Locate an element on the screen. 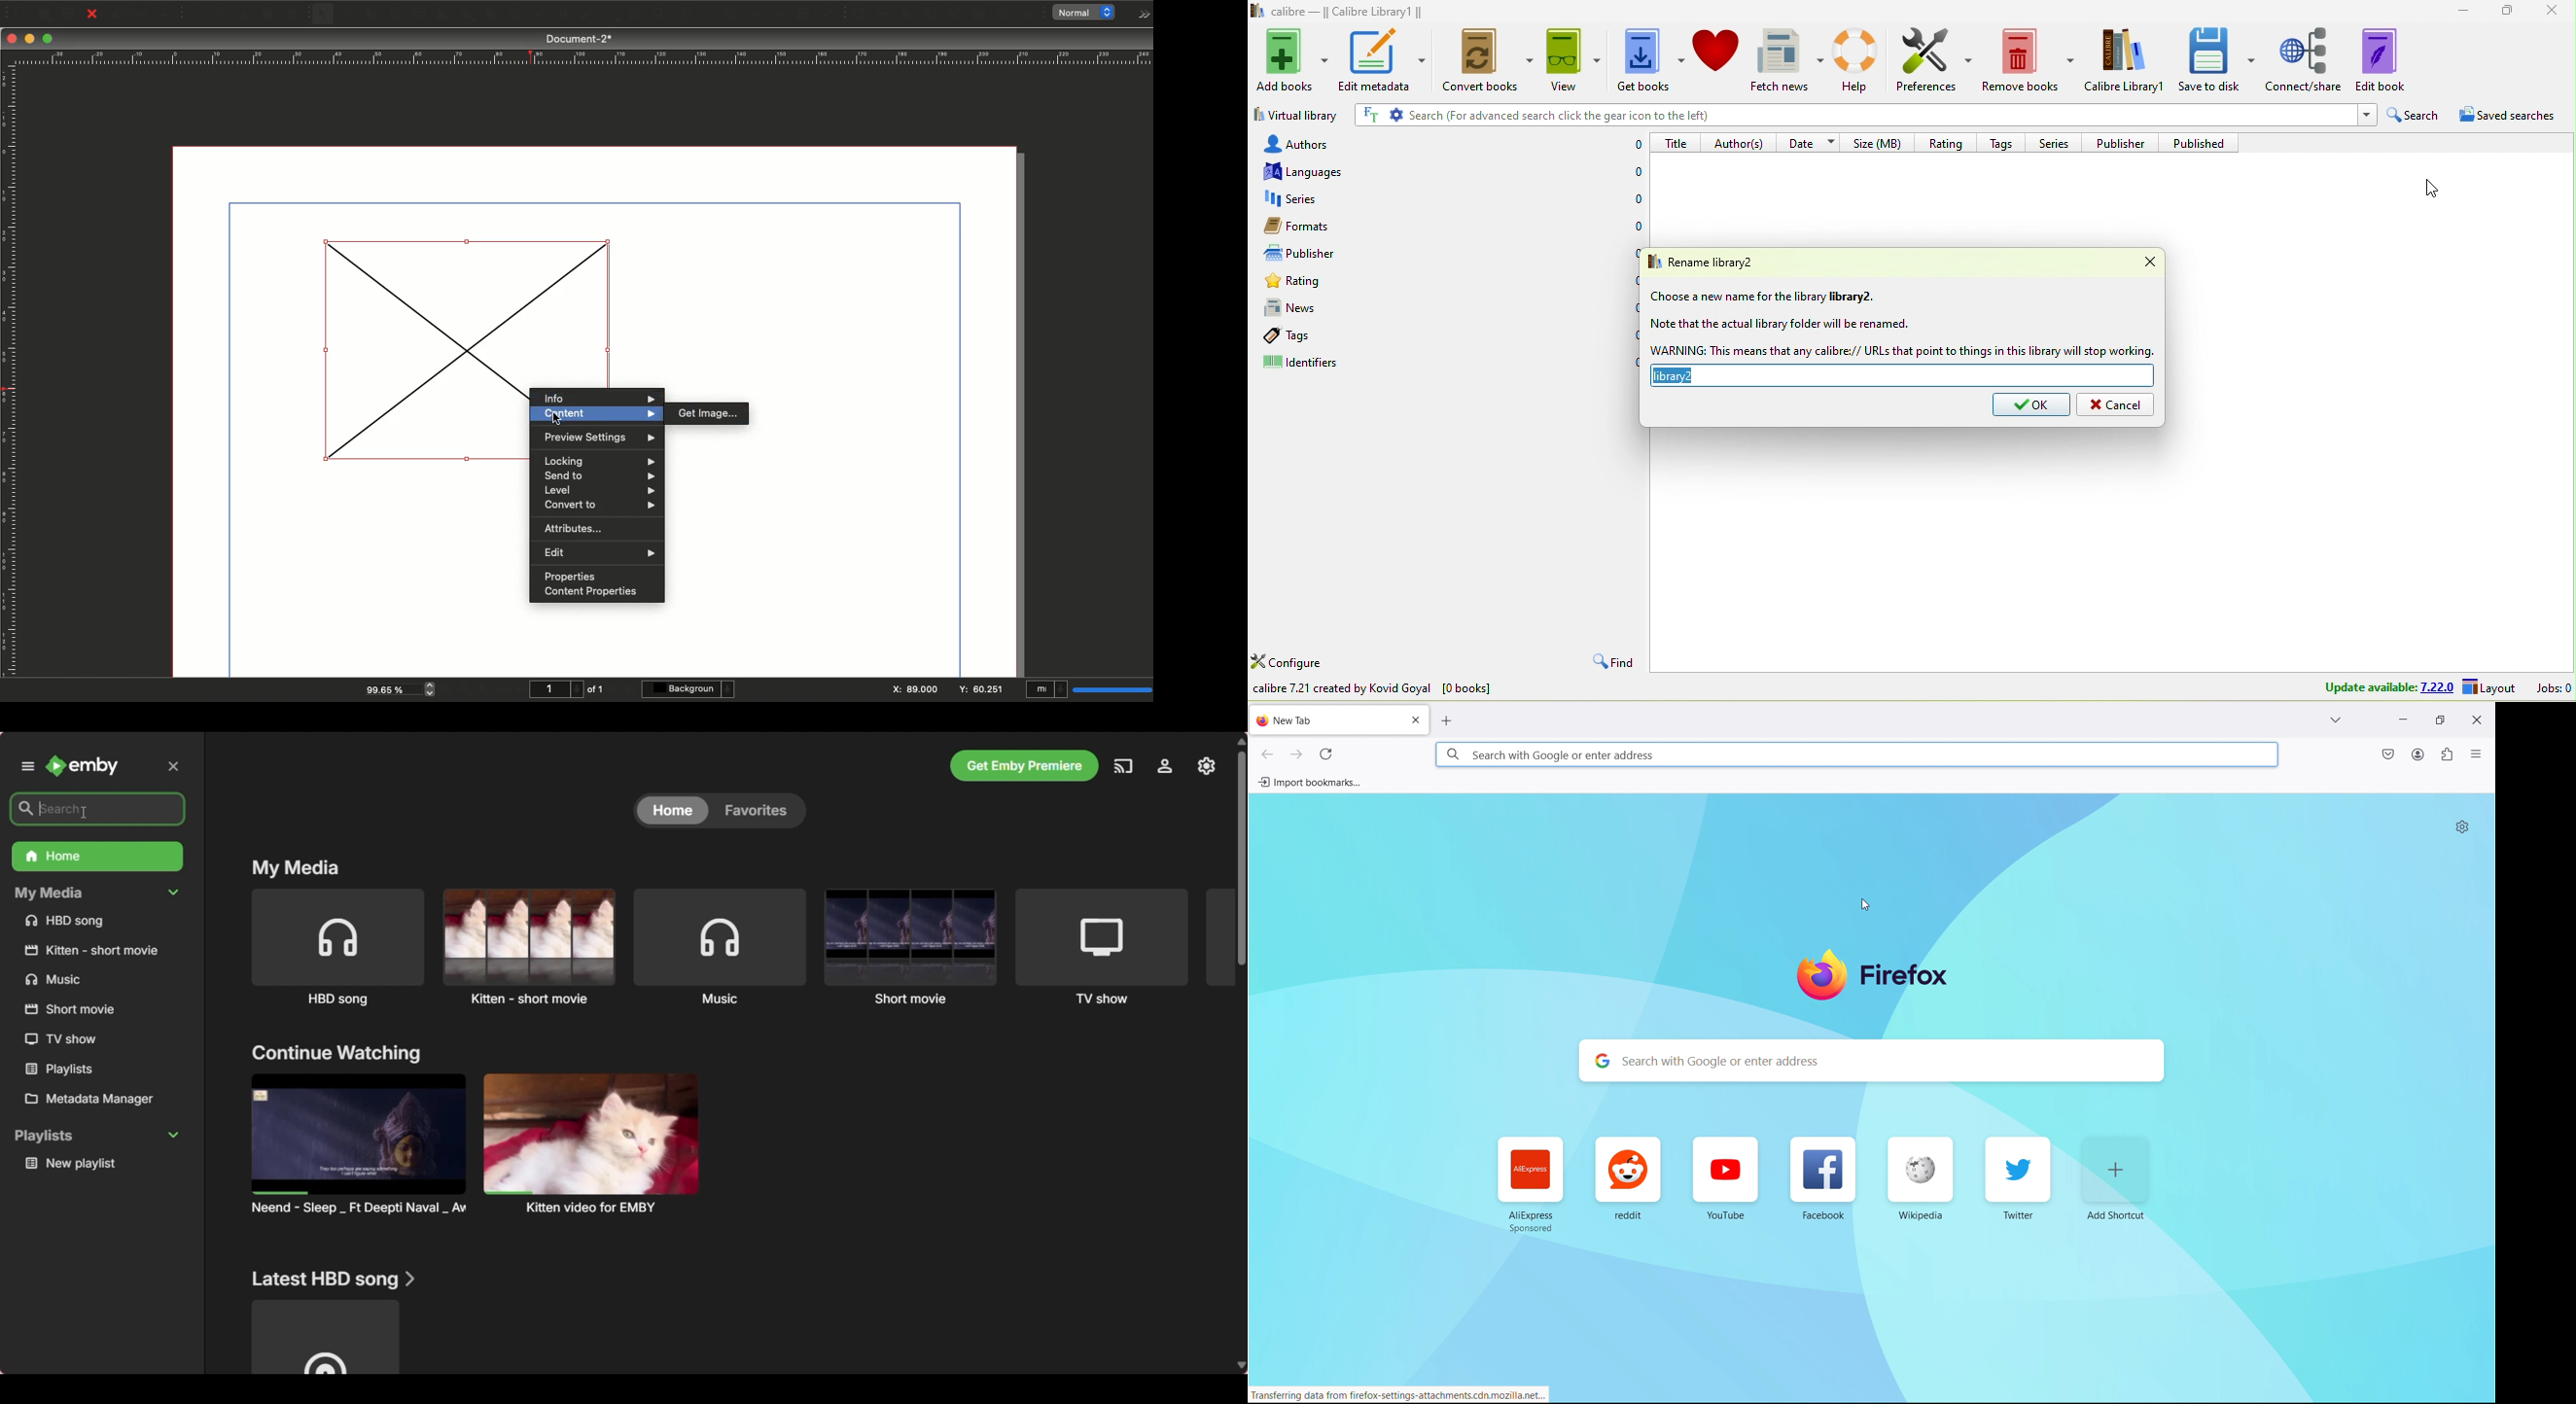 The height and width of the screenshot is (1428, 2576). publisher is located at coordinates (2126, 142).